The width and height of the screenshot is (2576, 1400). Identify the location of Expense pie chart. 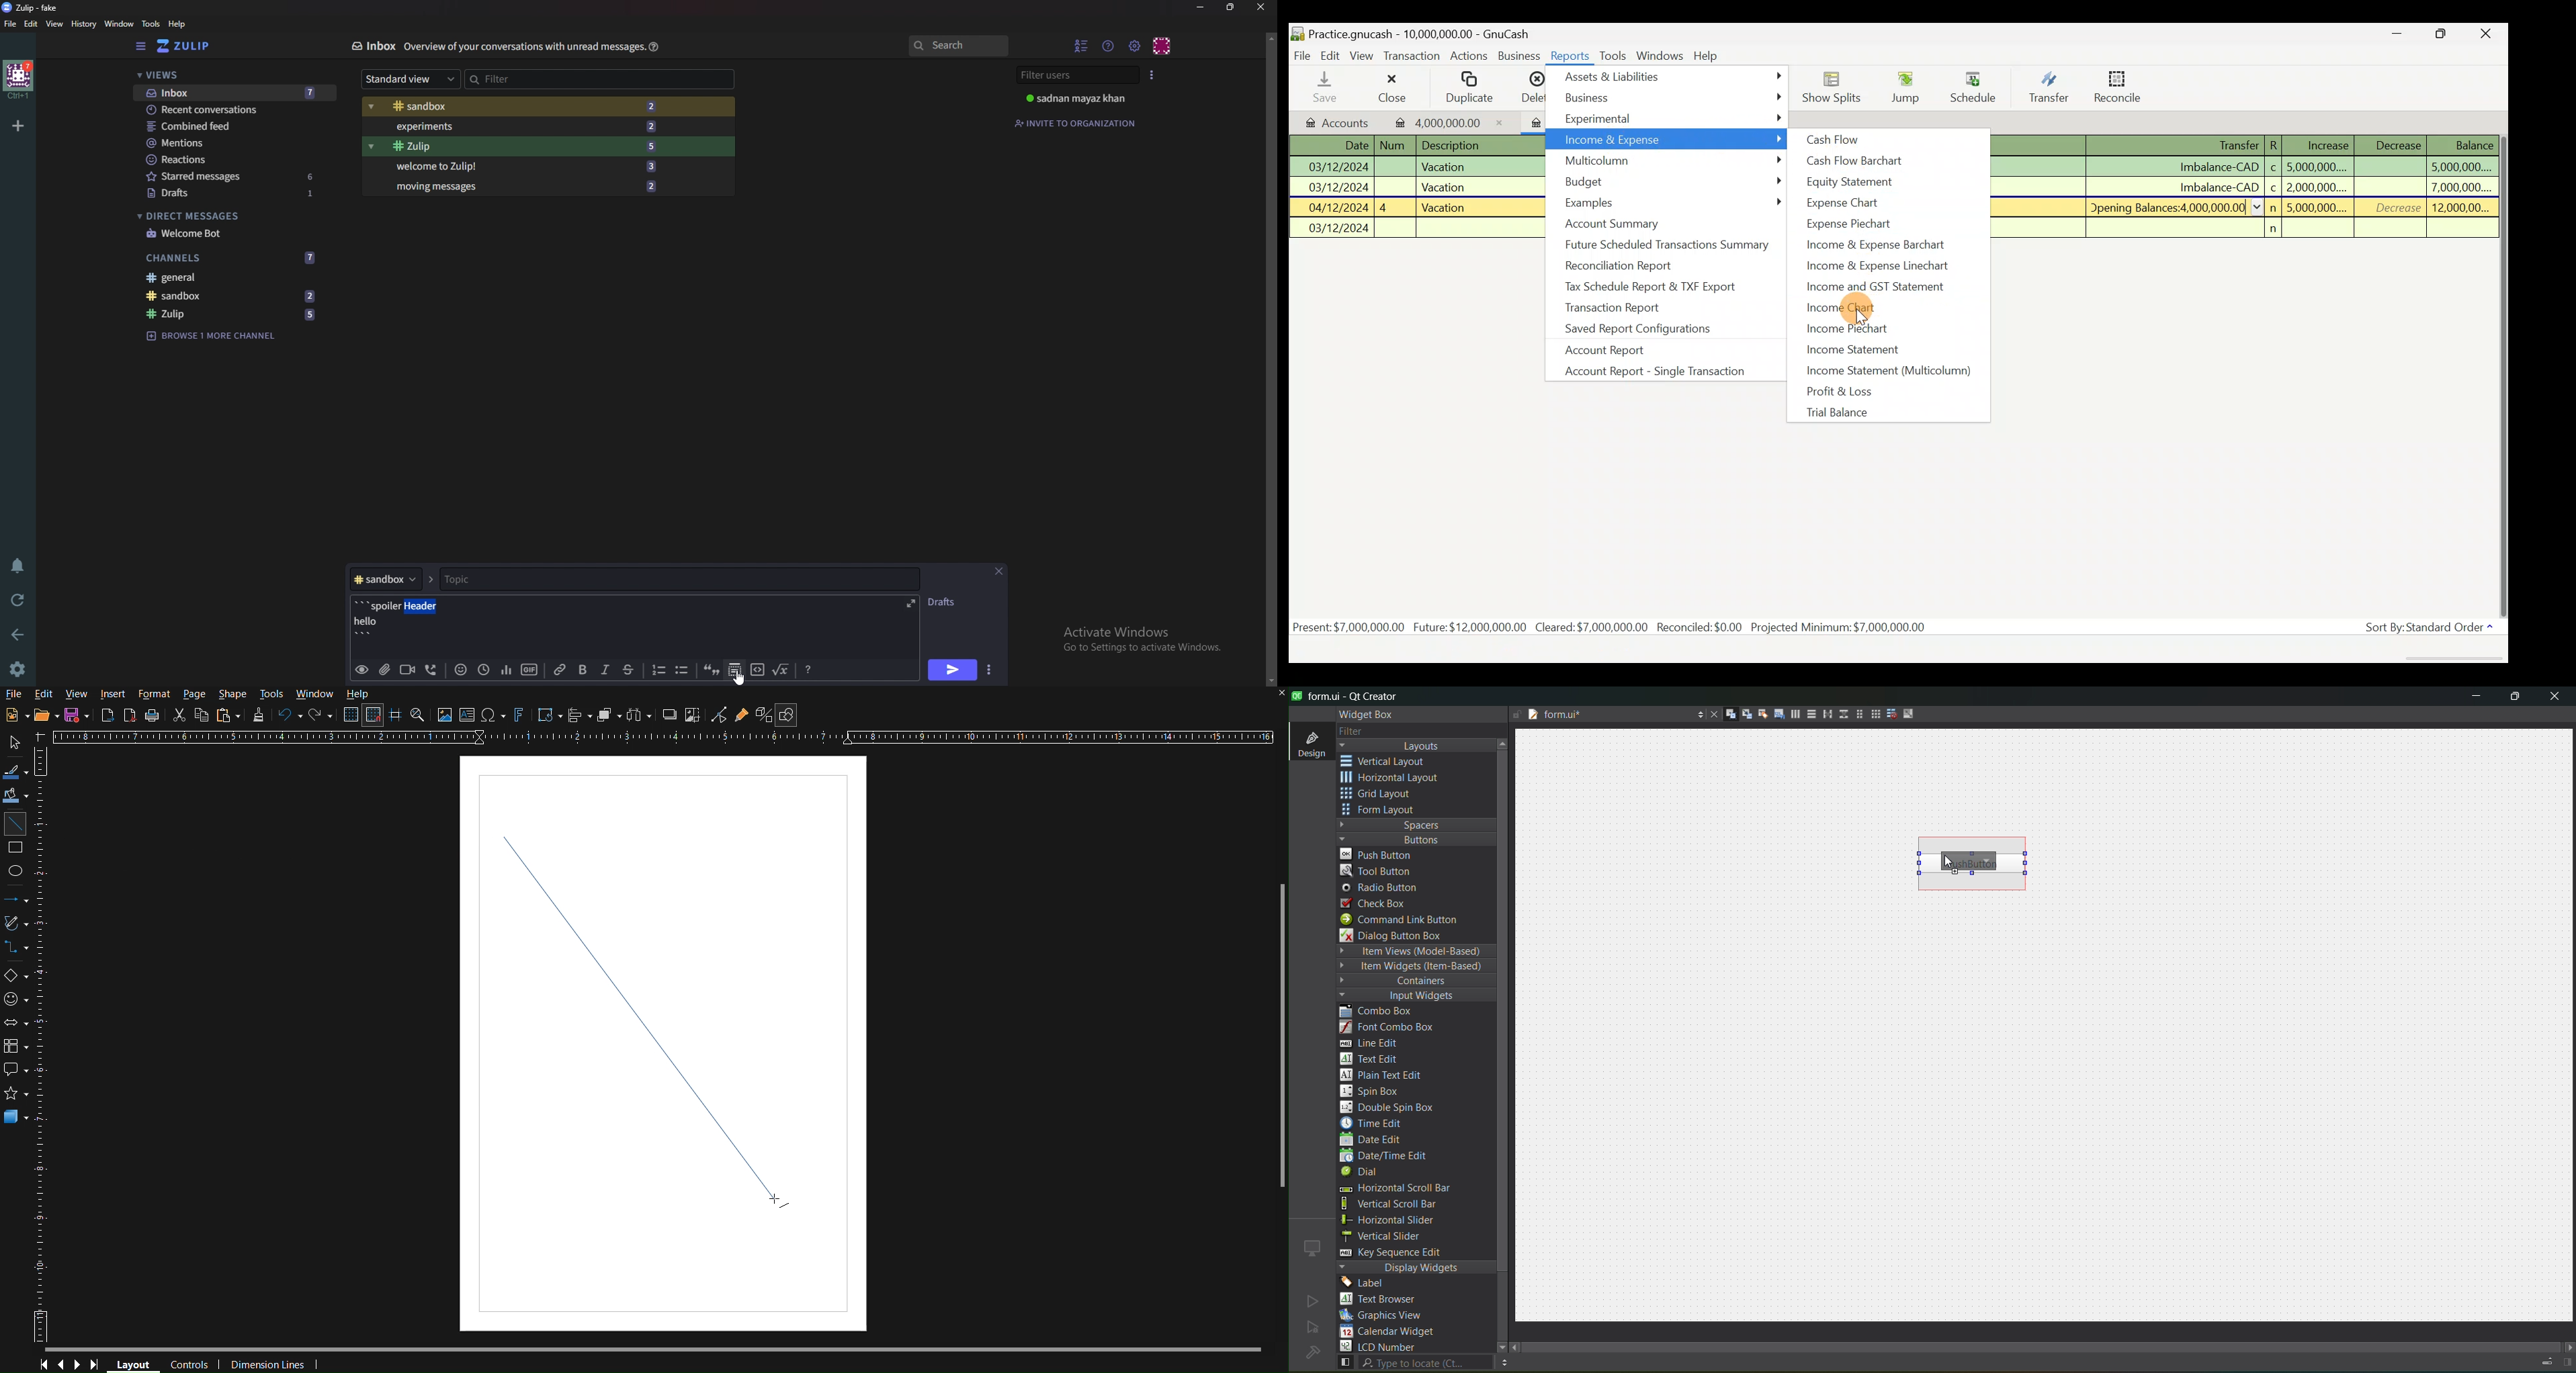
(1851, 223).